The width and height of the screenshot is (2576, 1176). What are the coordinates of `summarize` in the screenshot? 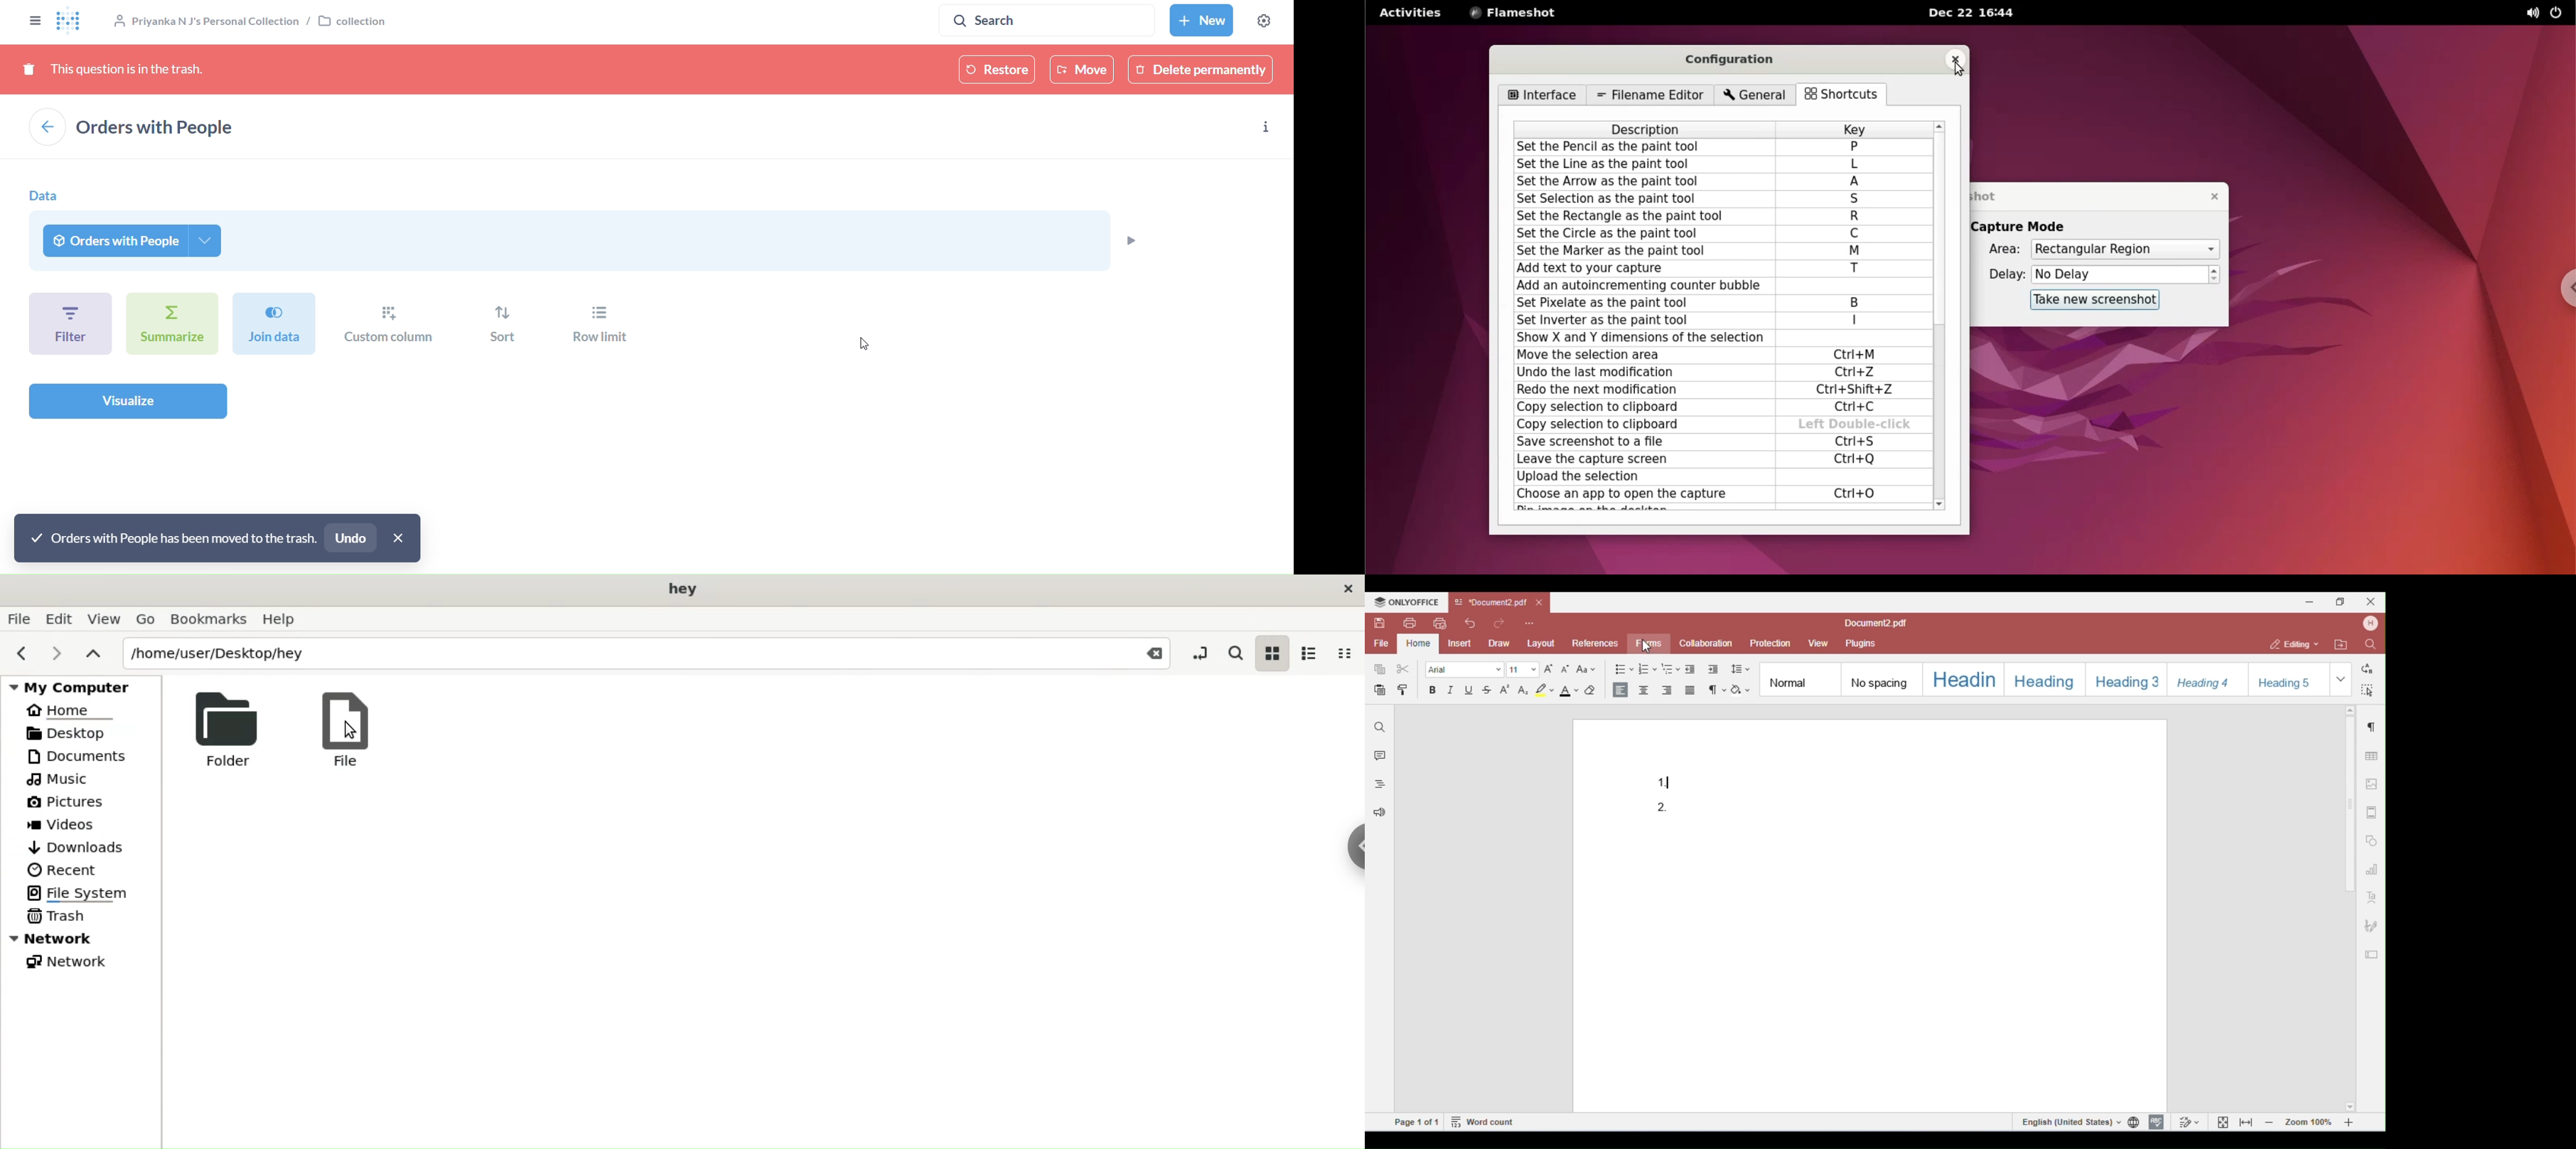 It's located at (174, 325).